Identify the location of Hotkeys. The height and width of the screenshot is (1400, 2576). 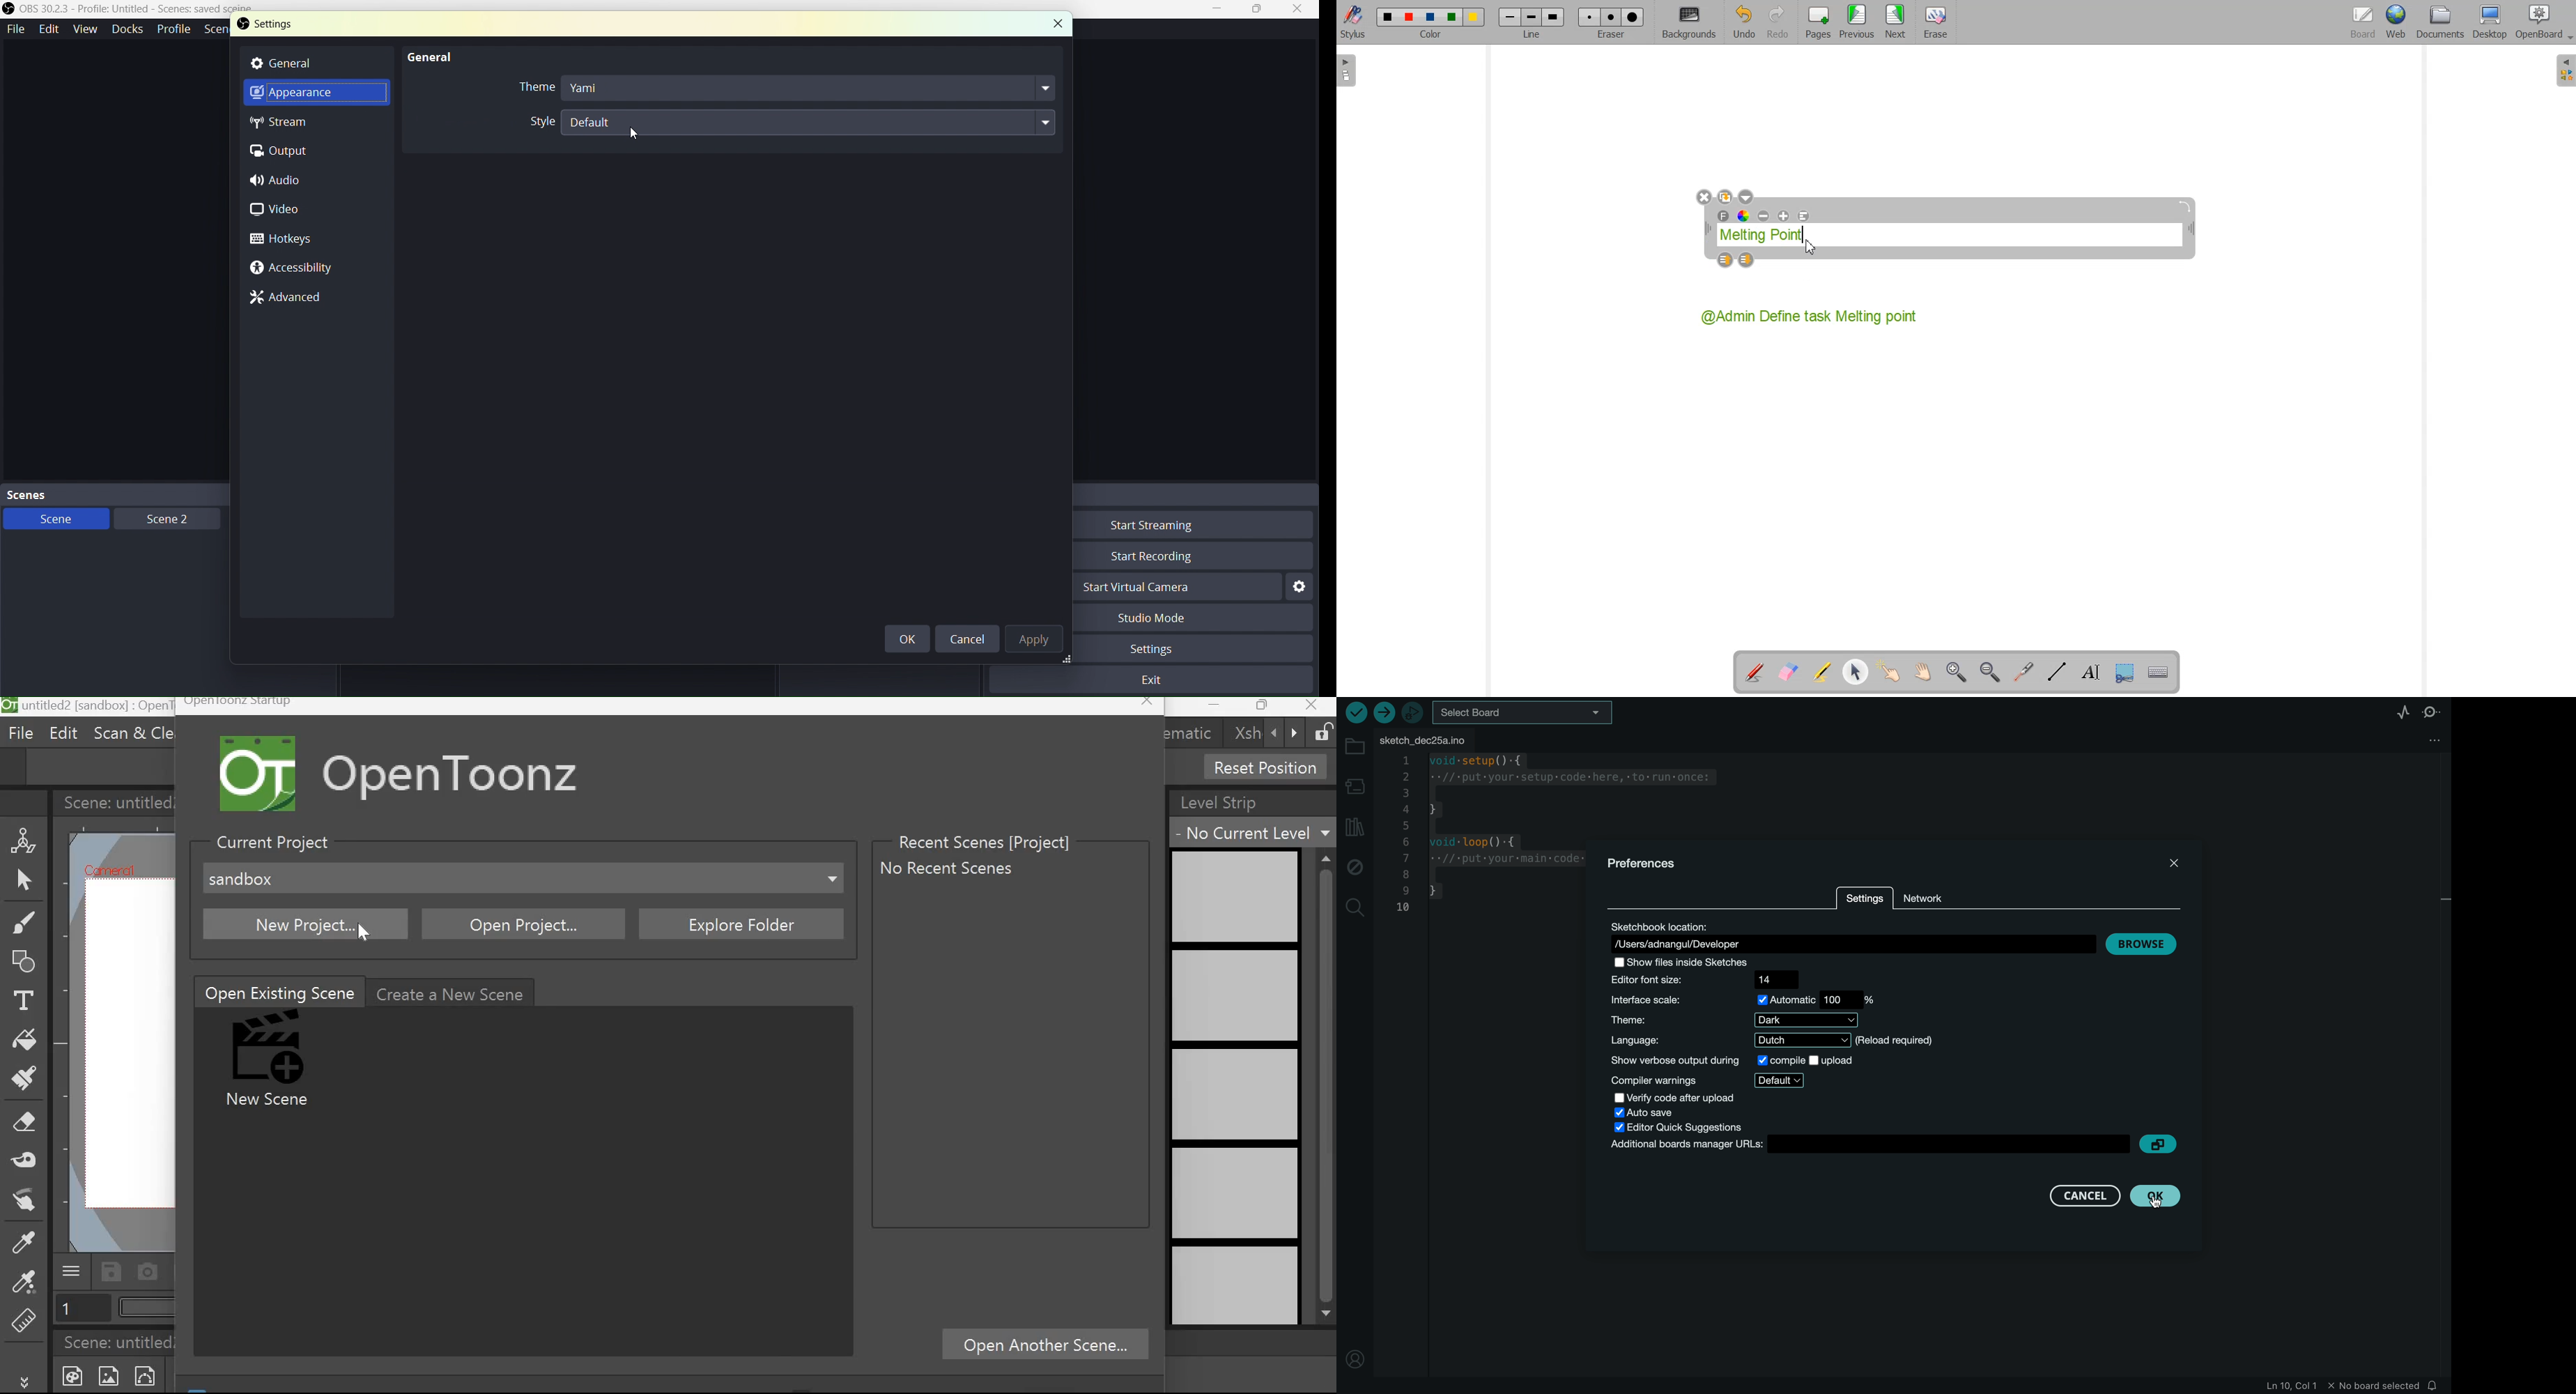
(283, 241).